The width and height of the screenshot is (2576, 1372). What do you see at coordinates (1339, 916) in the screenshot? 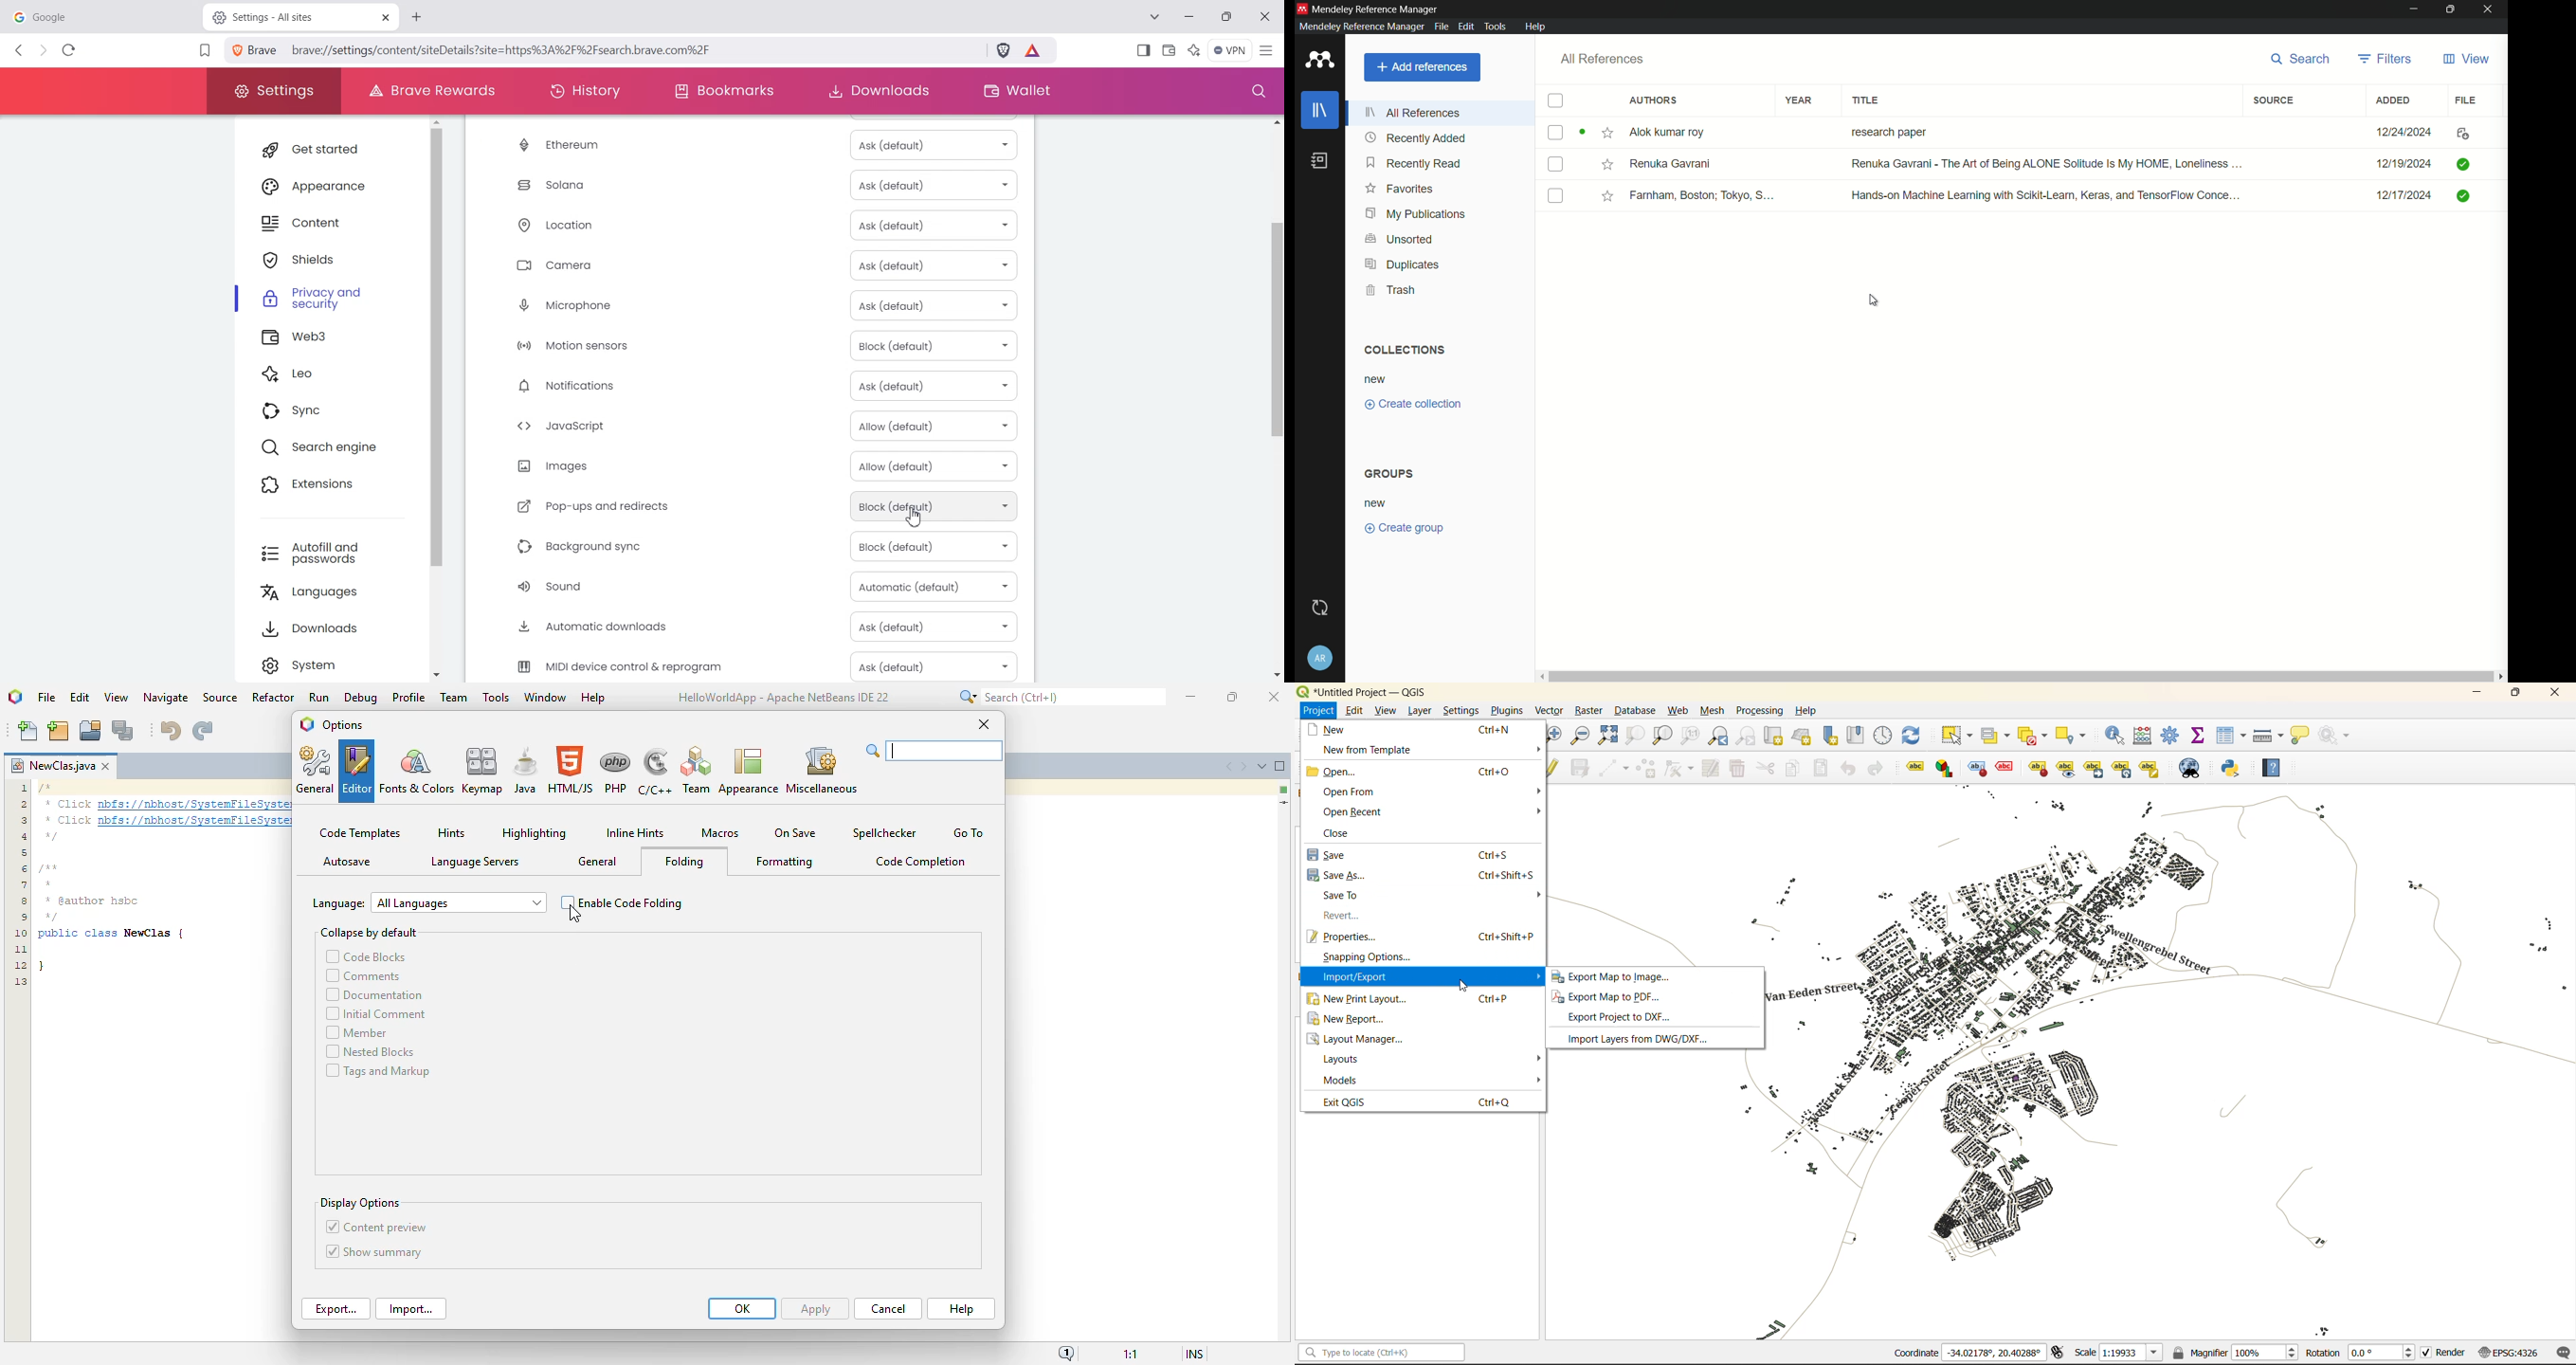
I see `revert` at bounding box center [1339, 916].